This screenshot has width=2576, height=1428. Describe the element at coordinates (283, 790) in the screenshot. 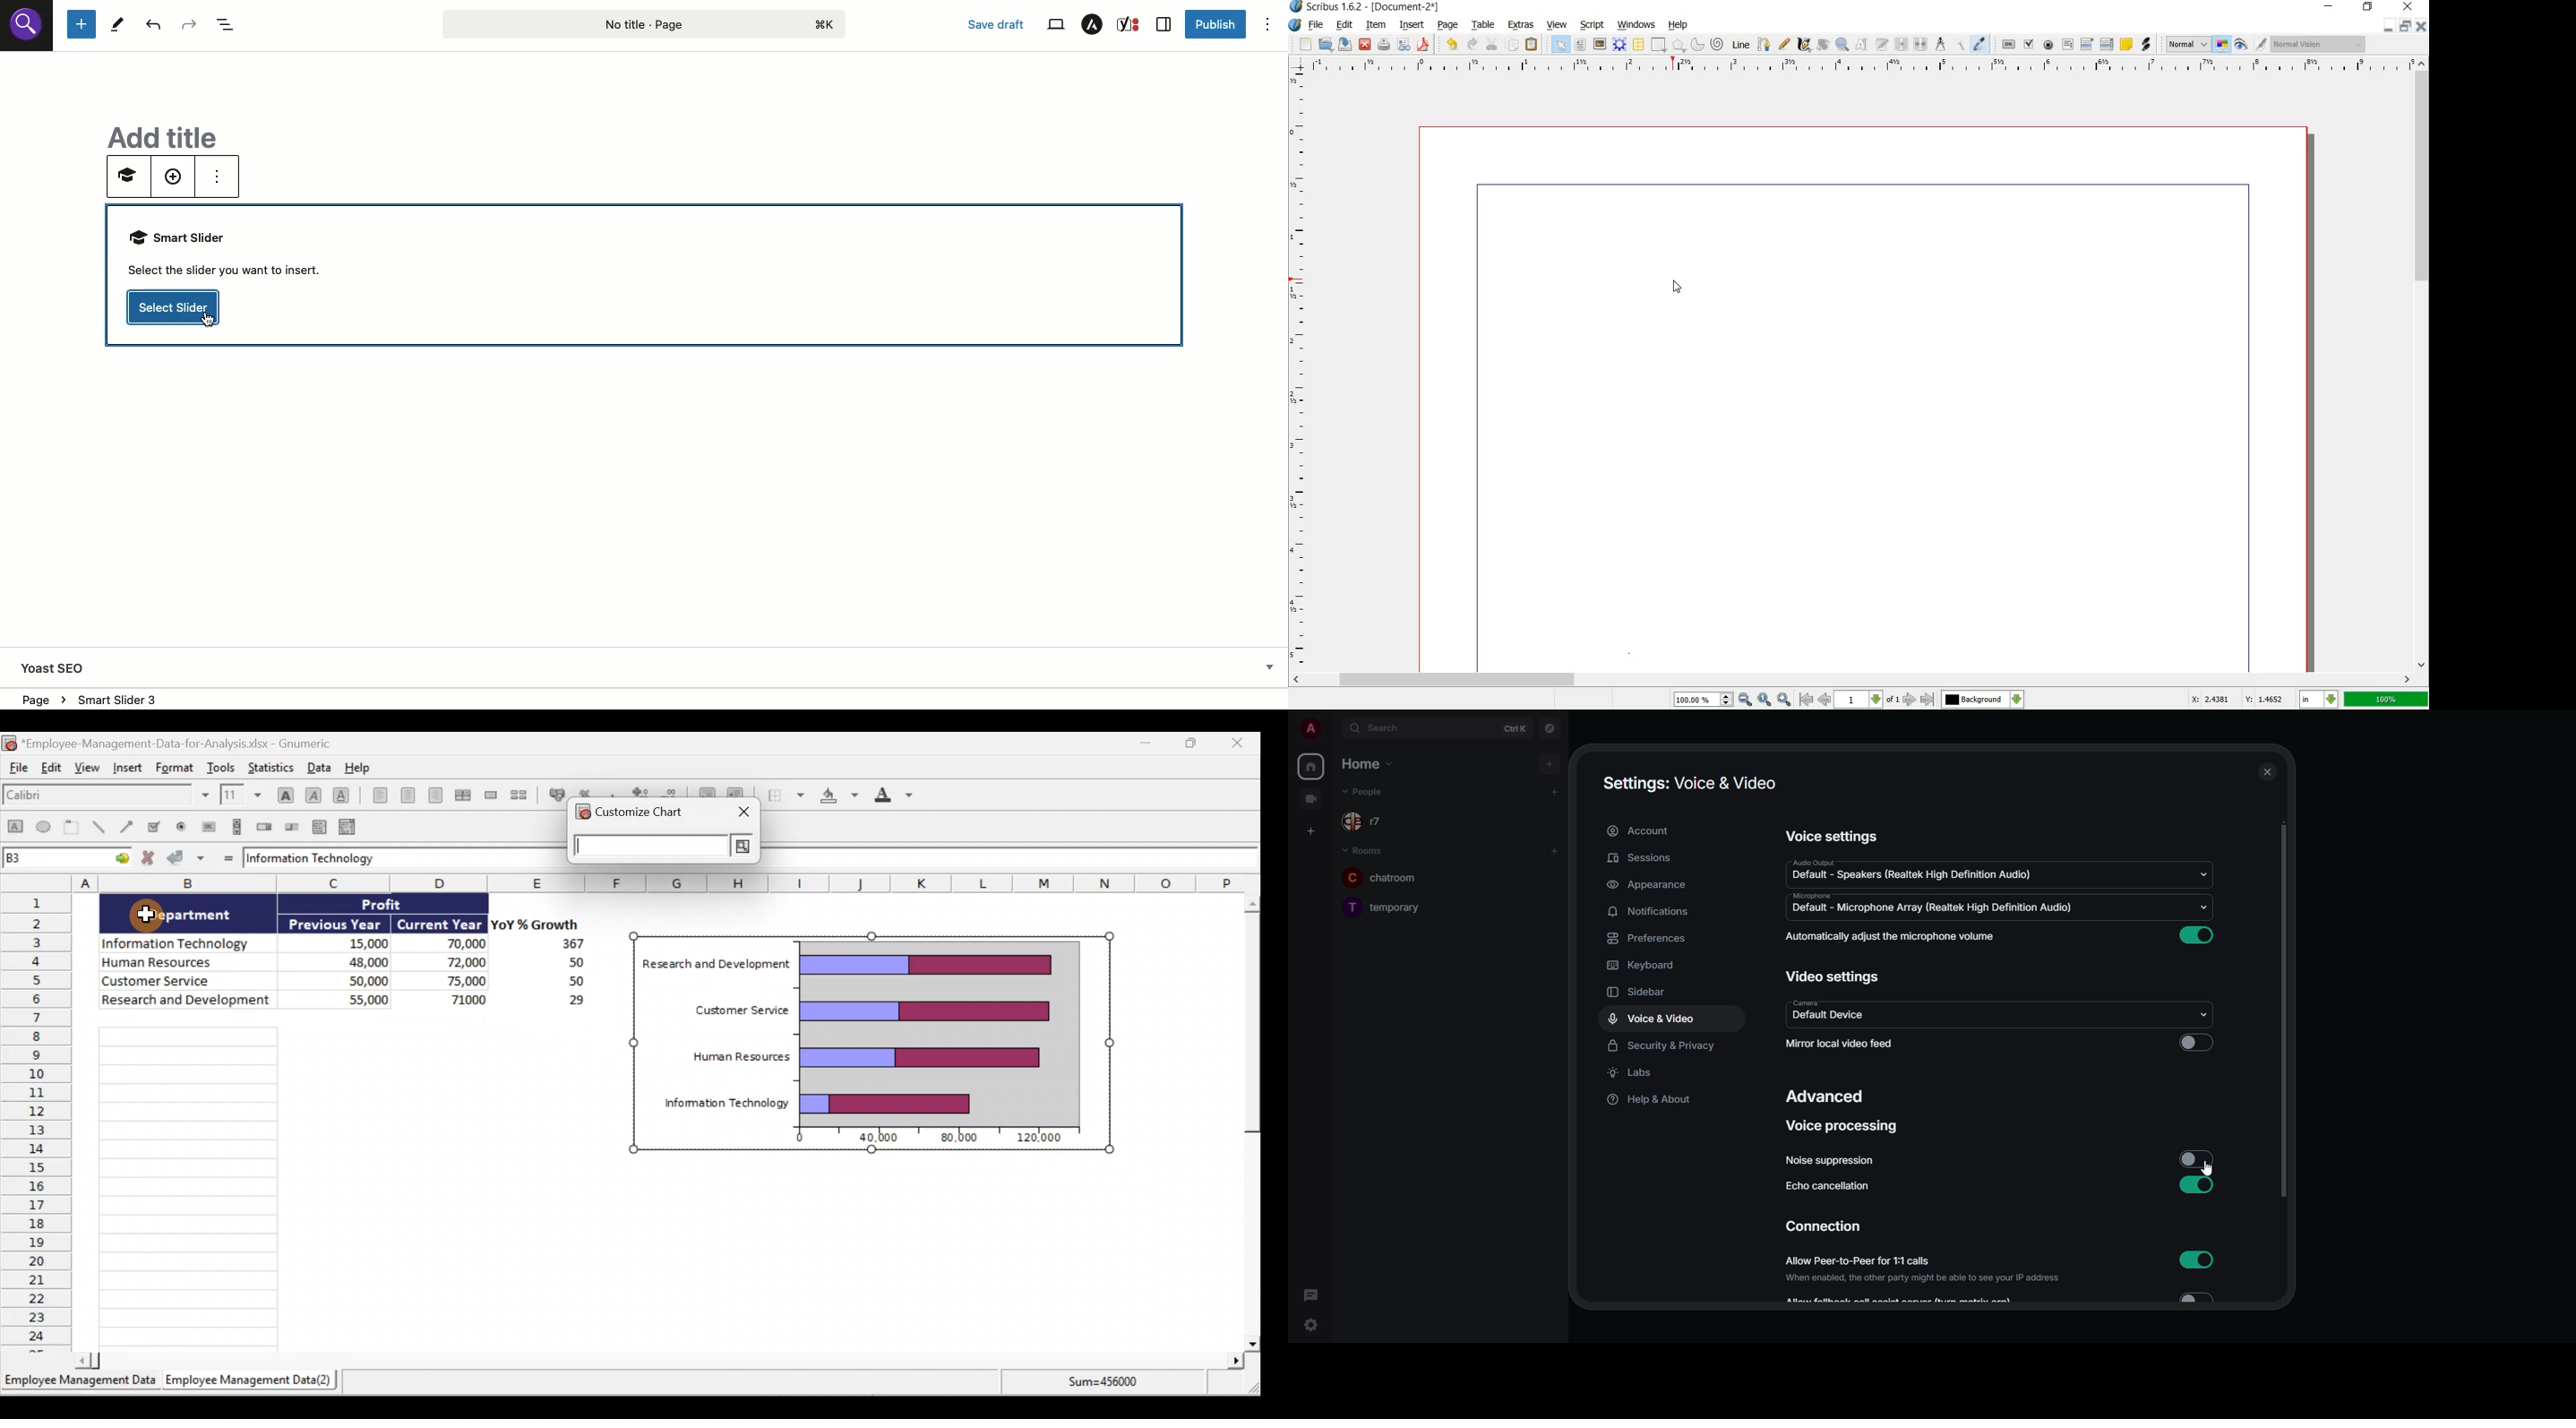

I see `Bold` at that location.